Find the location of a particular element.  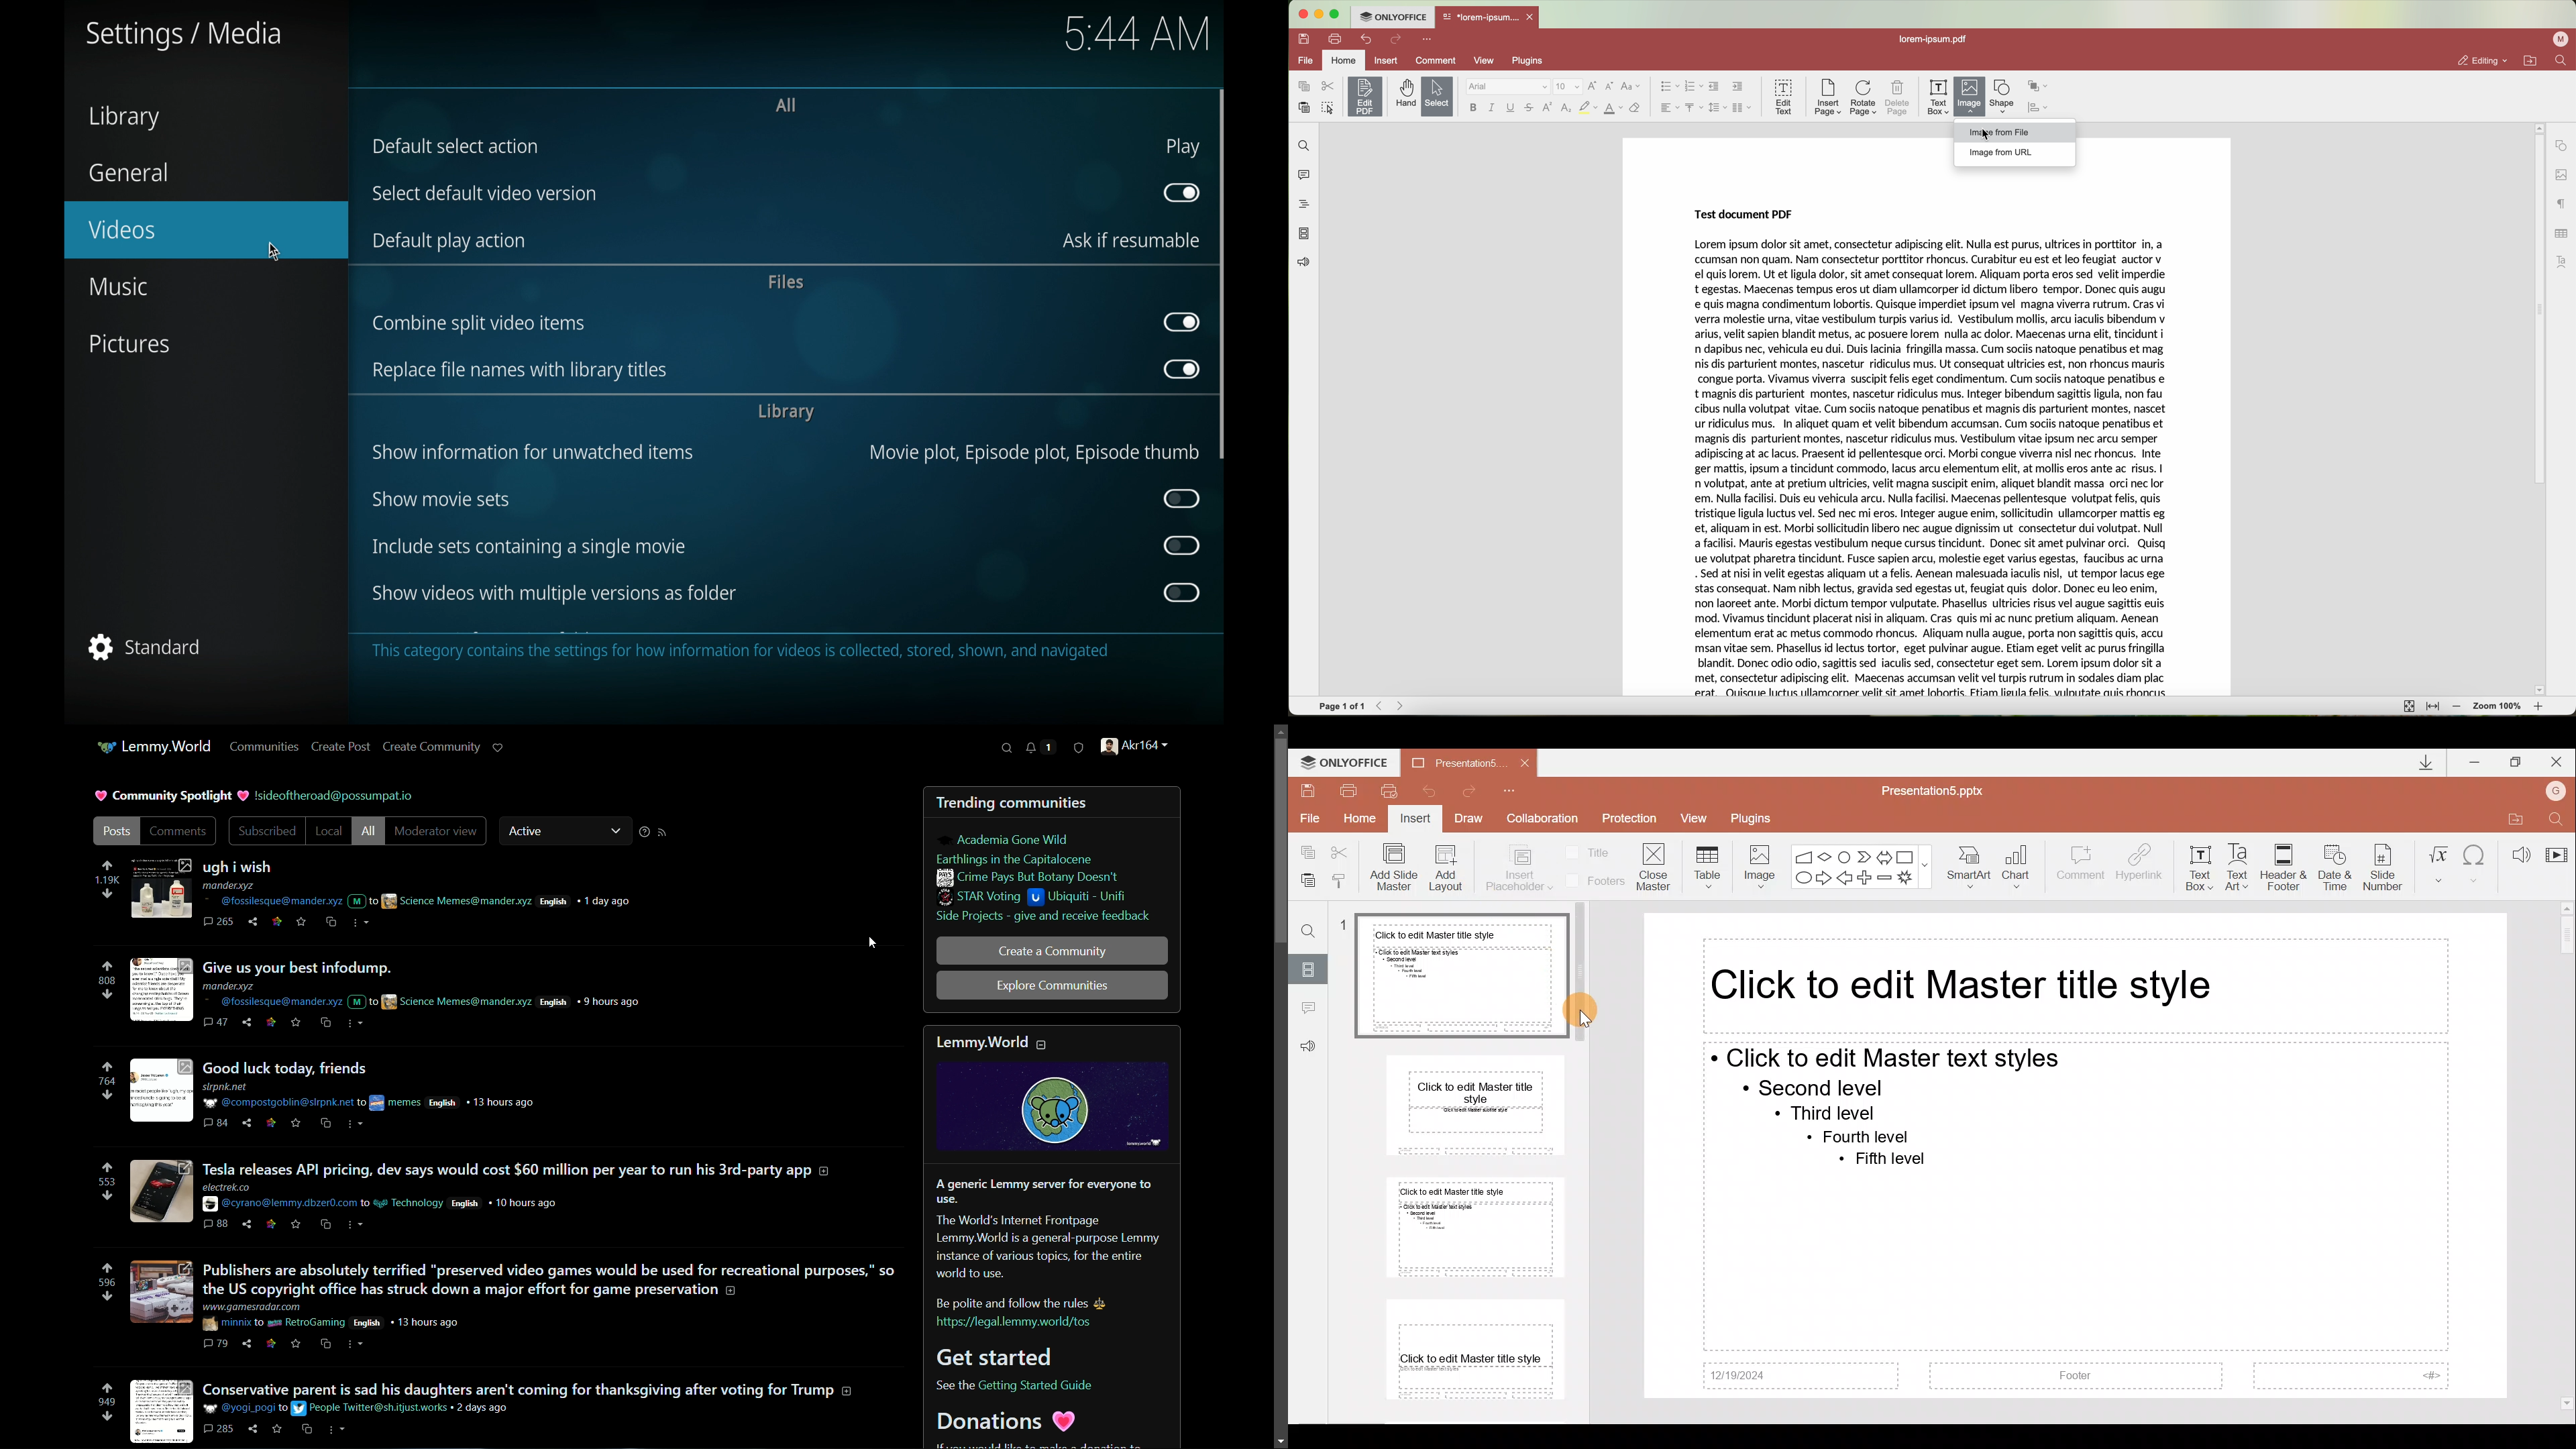

Insert is located at coordinates (1416, 820).